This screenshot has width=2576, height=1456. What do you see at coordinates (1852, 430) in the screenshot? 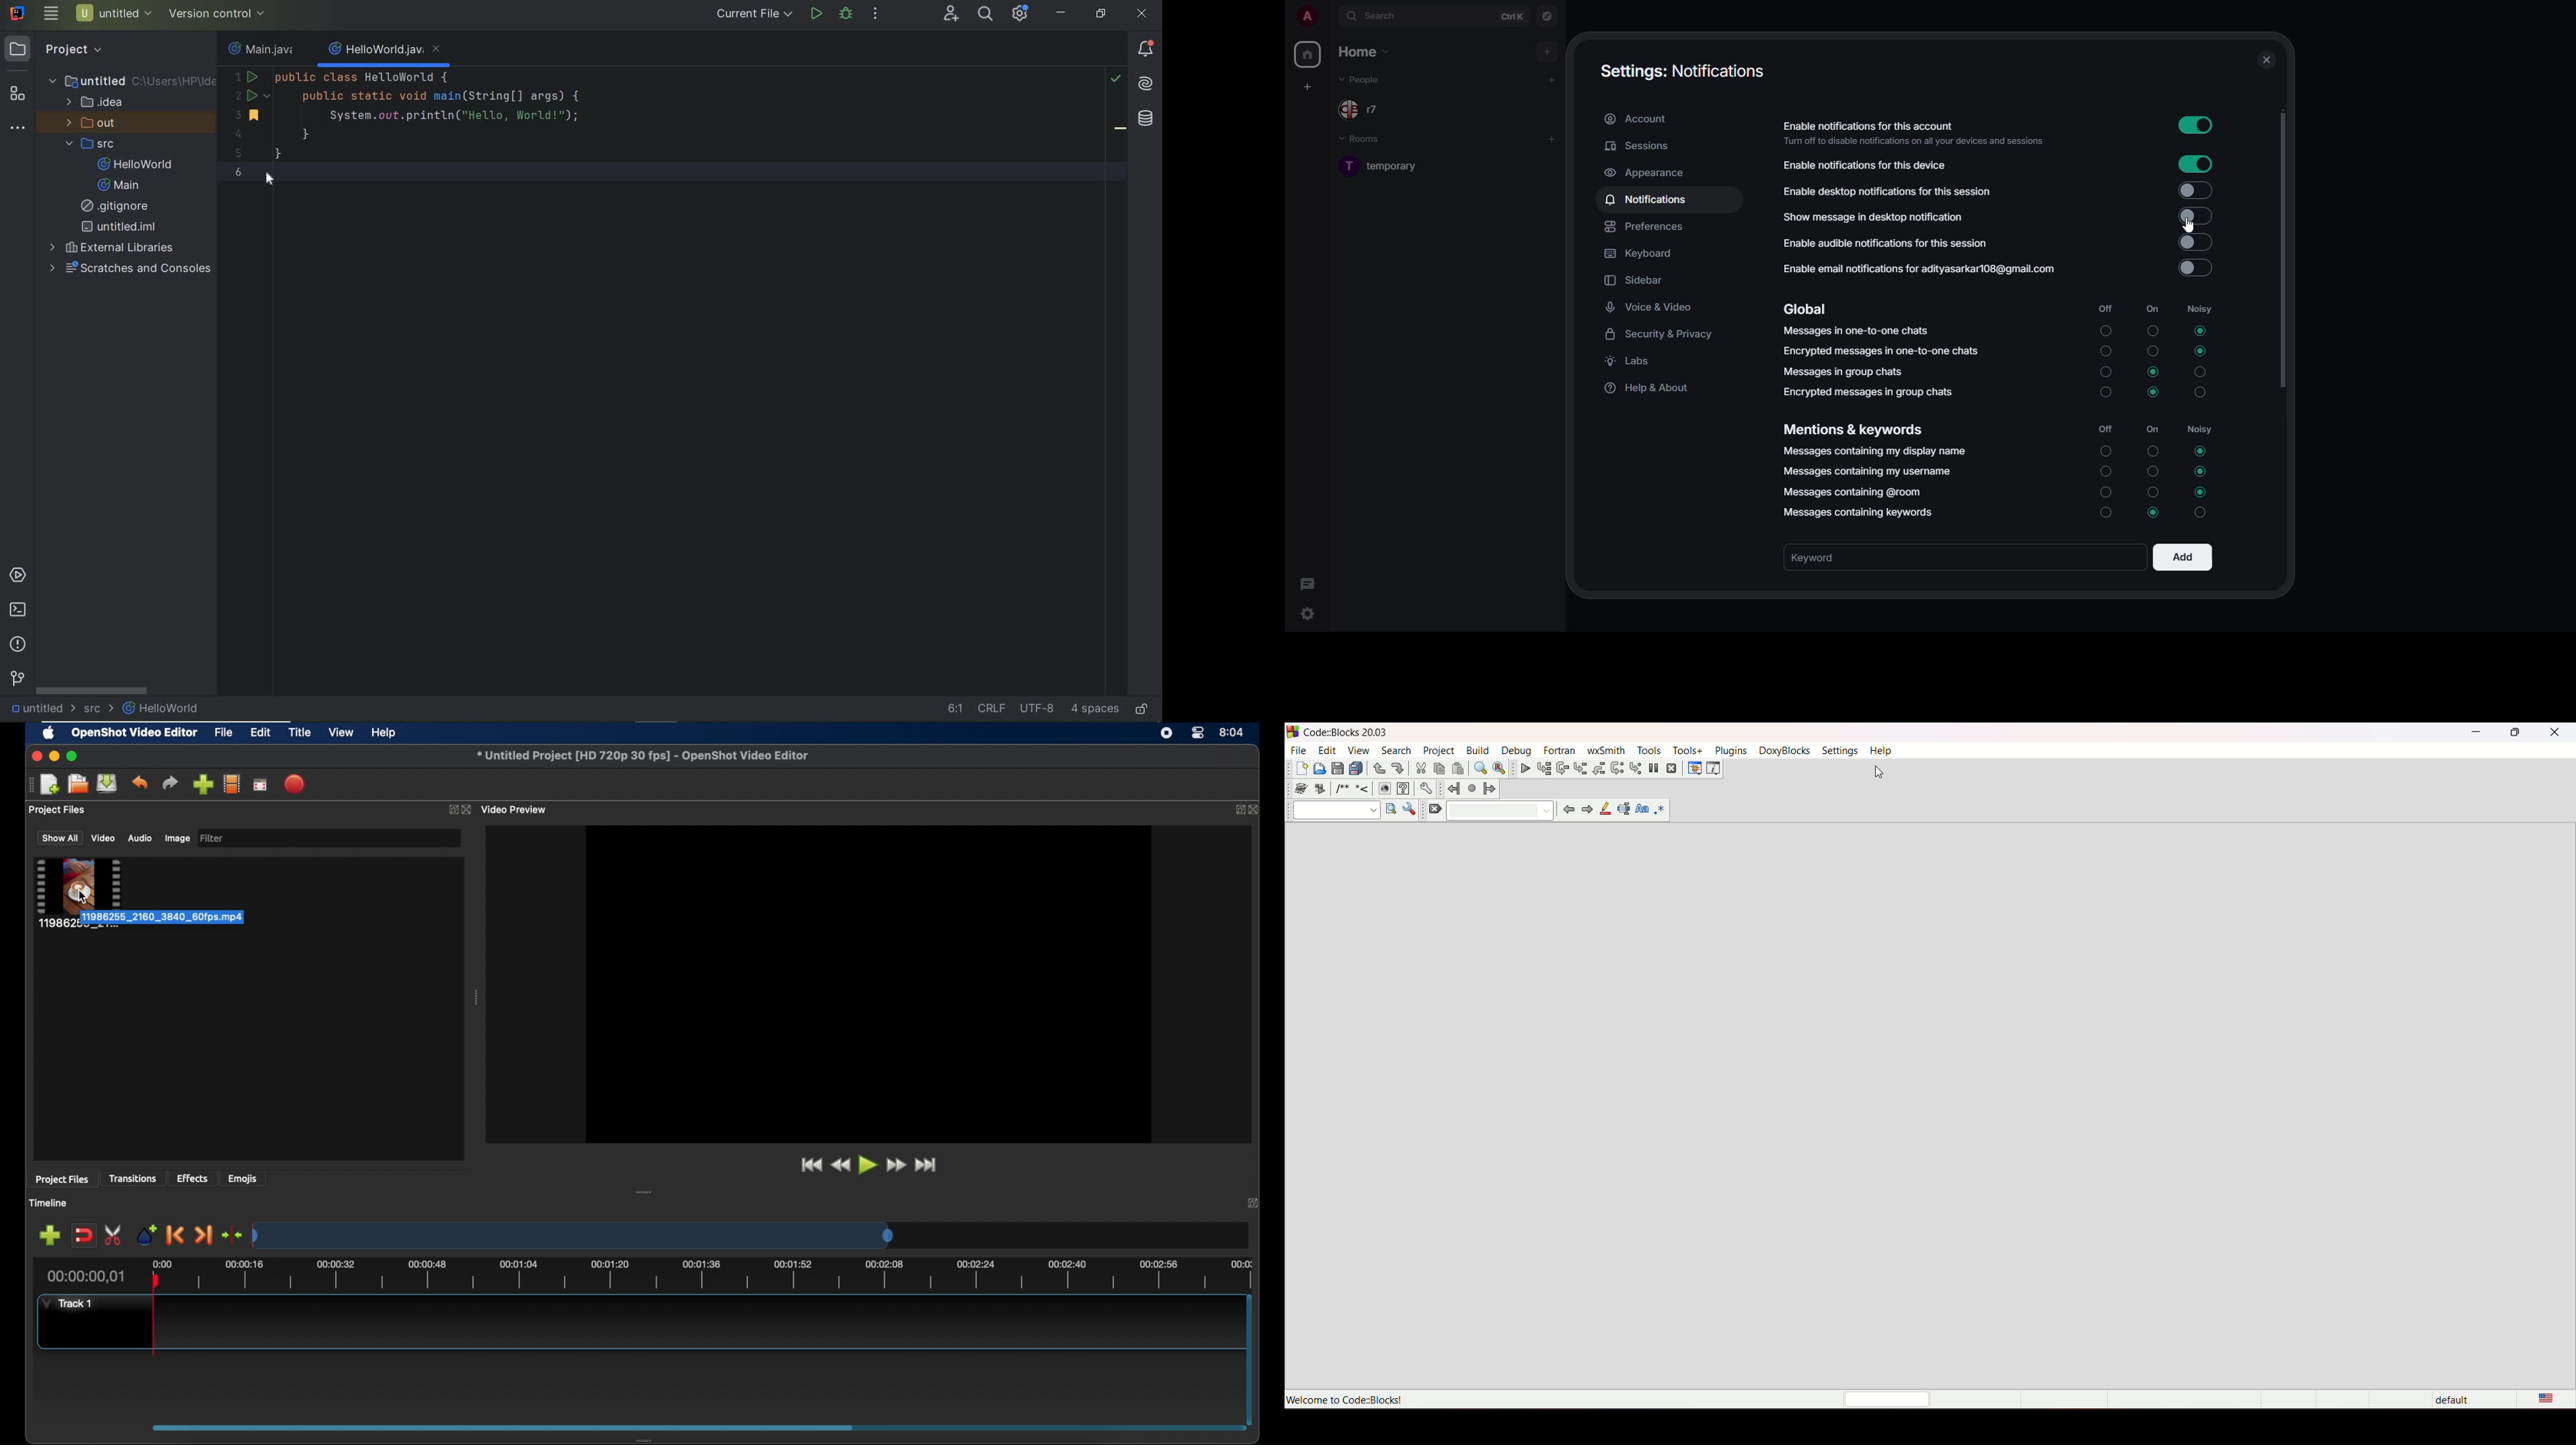
I see `mentions & keywords` at bounding box center [1852, 430].